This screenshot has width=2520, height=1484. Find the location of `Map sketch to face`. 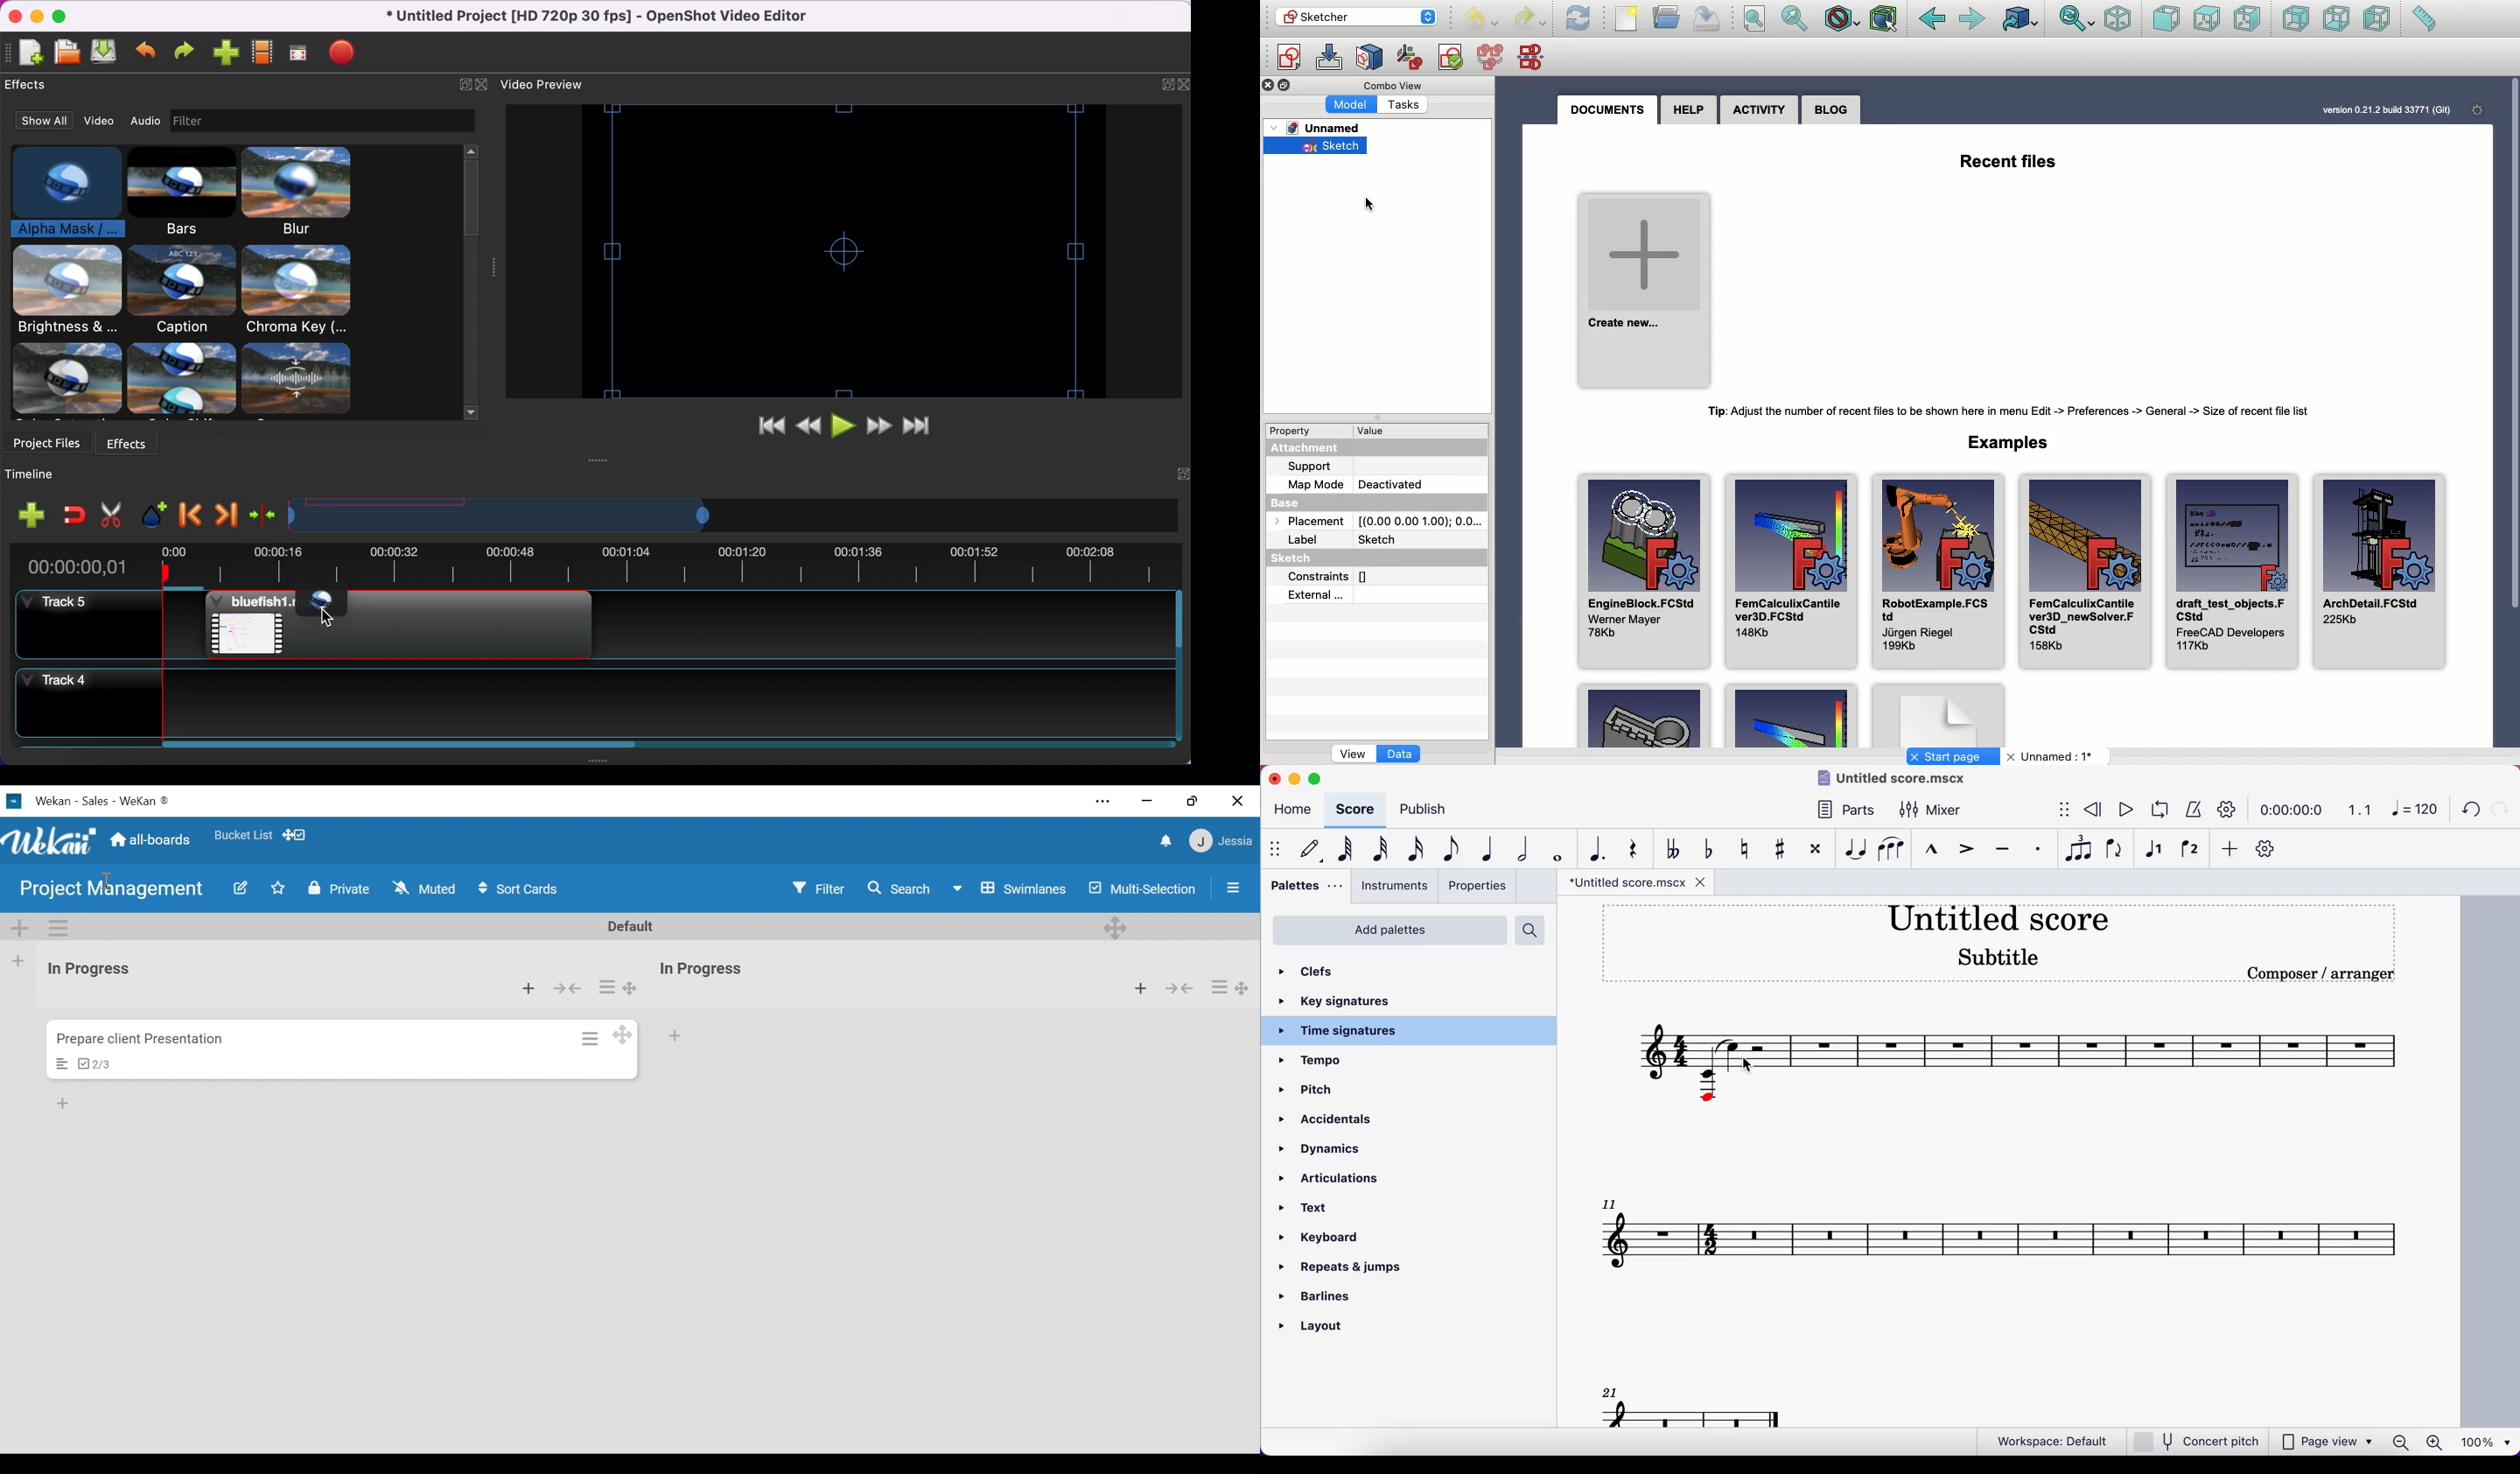

Map sketch to face is located at coordinates (1370, 59).